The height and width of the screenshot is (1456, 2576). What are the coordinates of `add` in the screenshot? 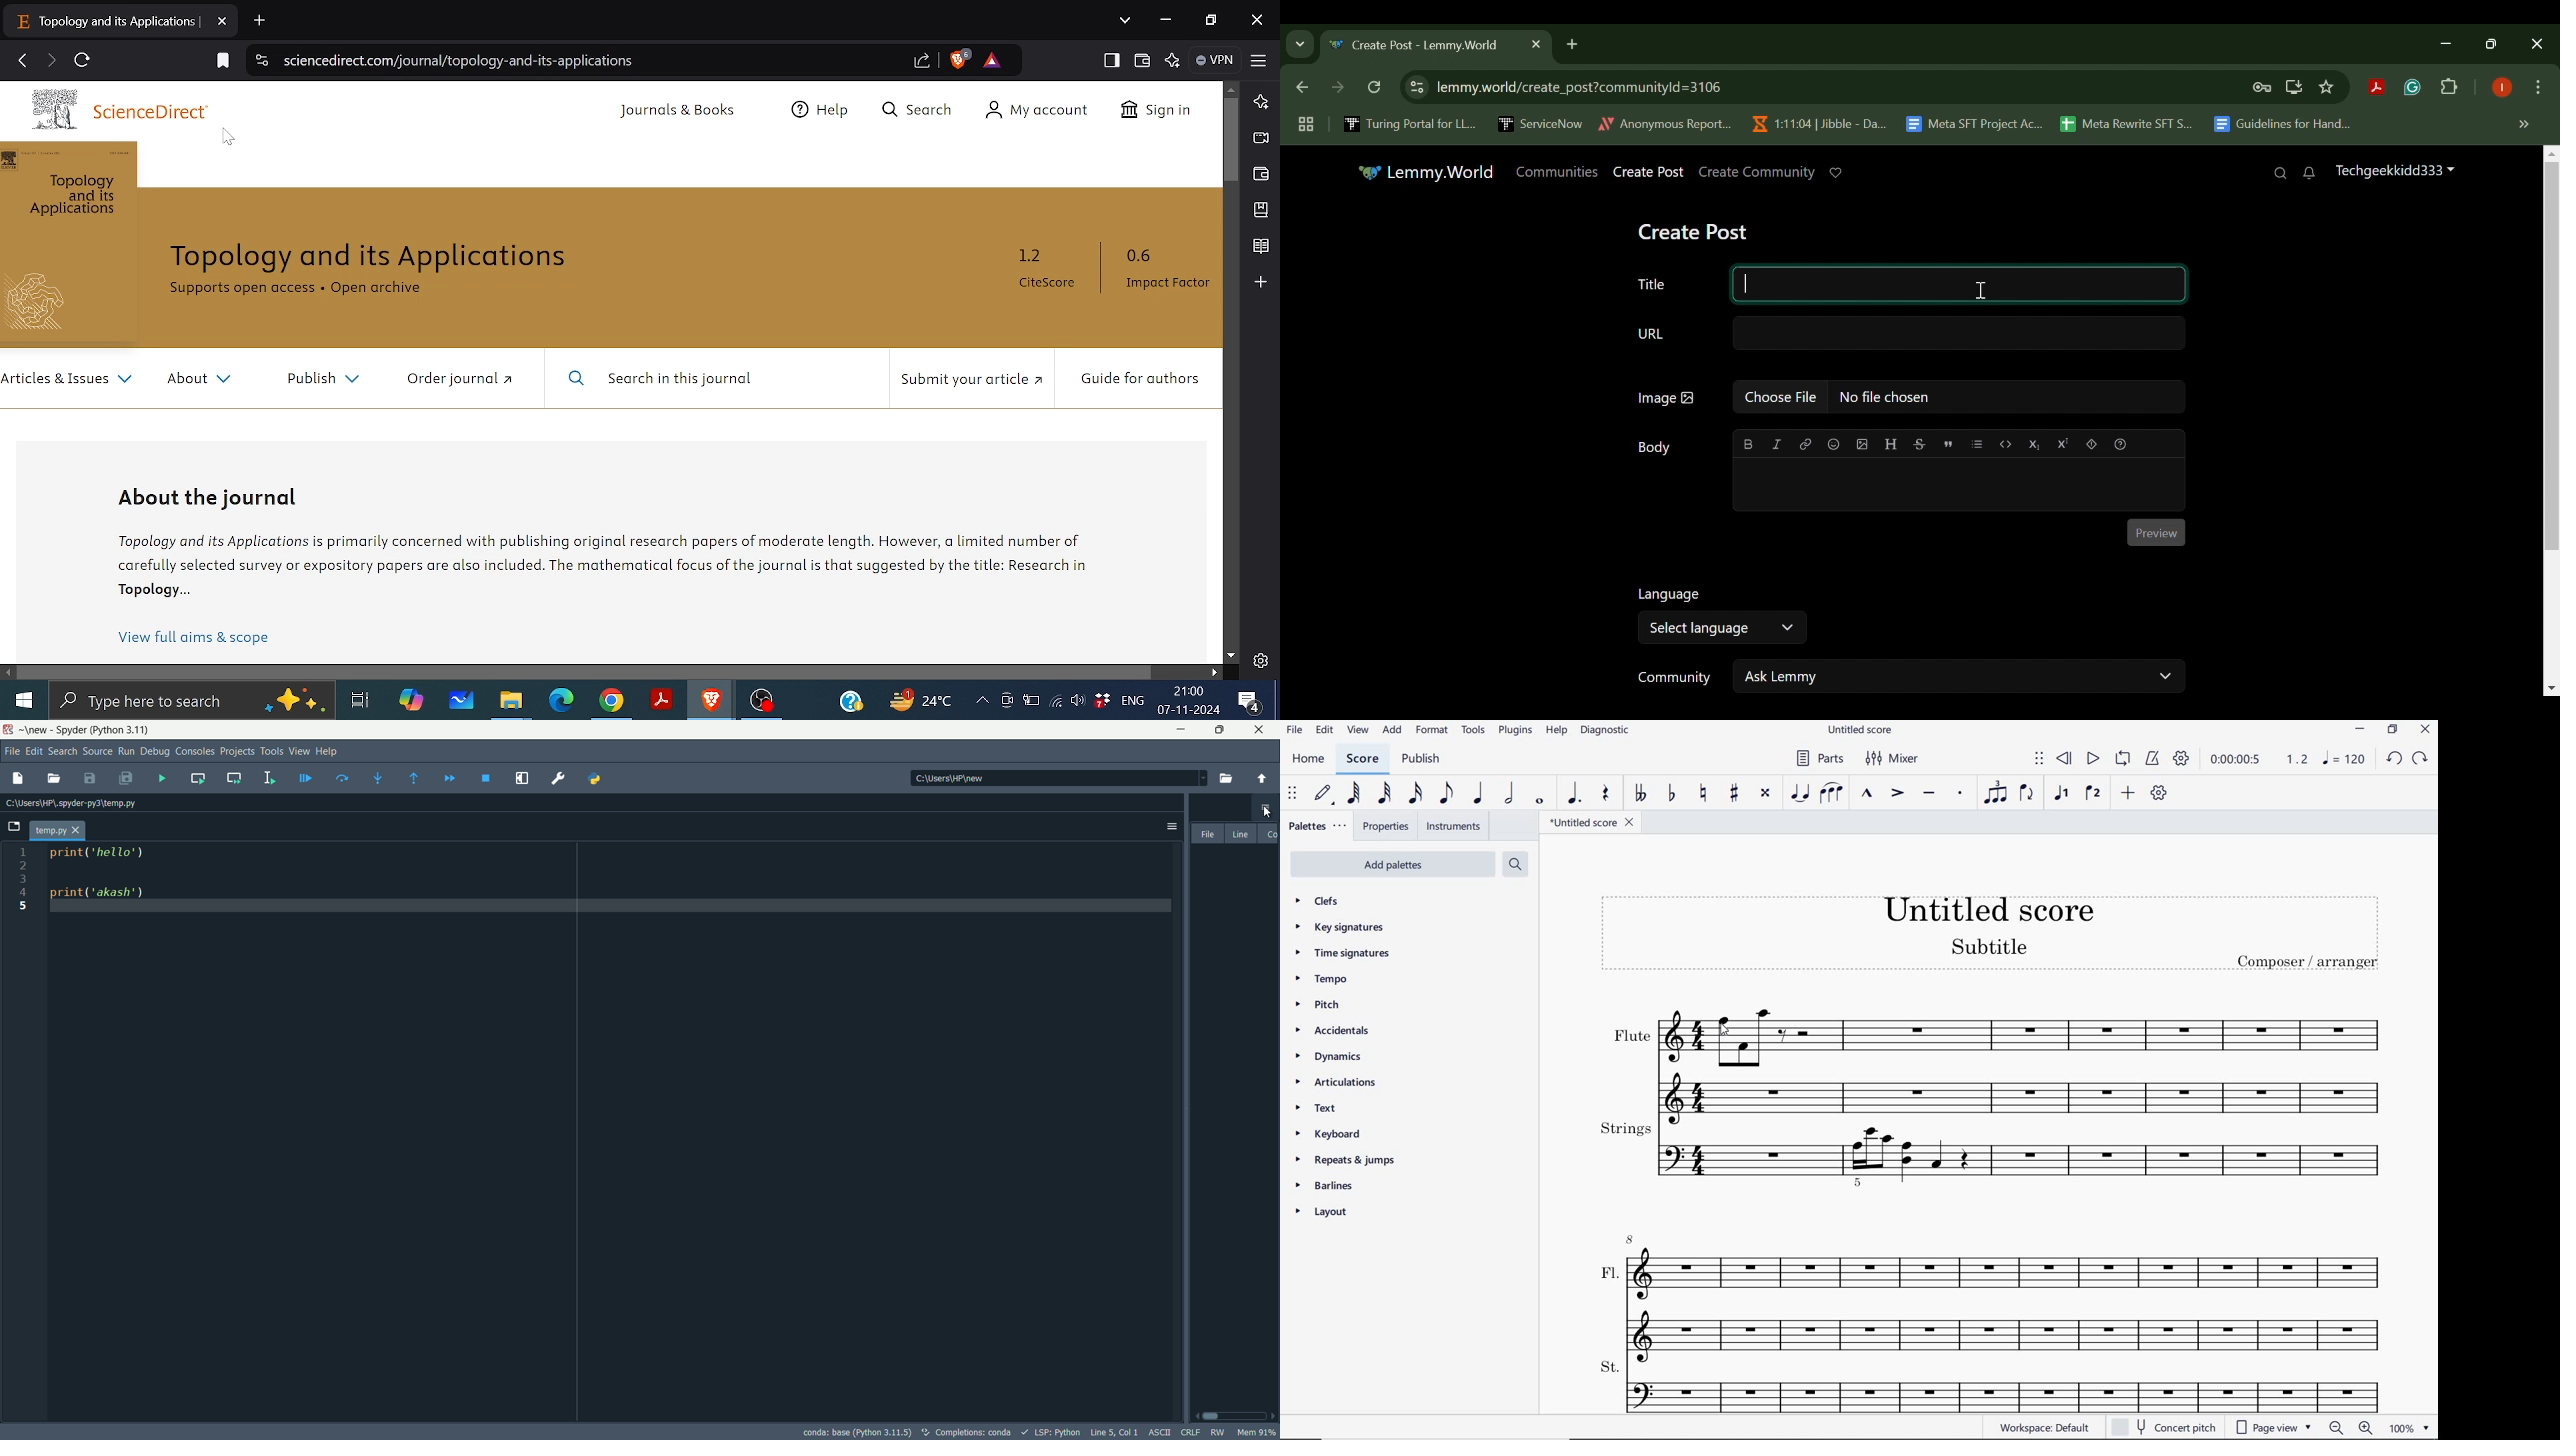 It's located at (1392, 731).